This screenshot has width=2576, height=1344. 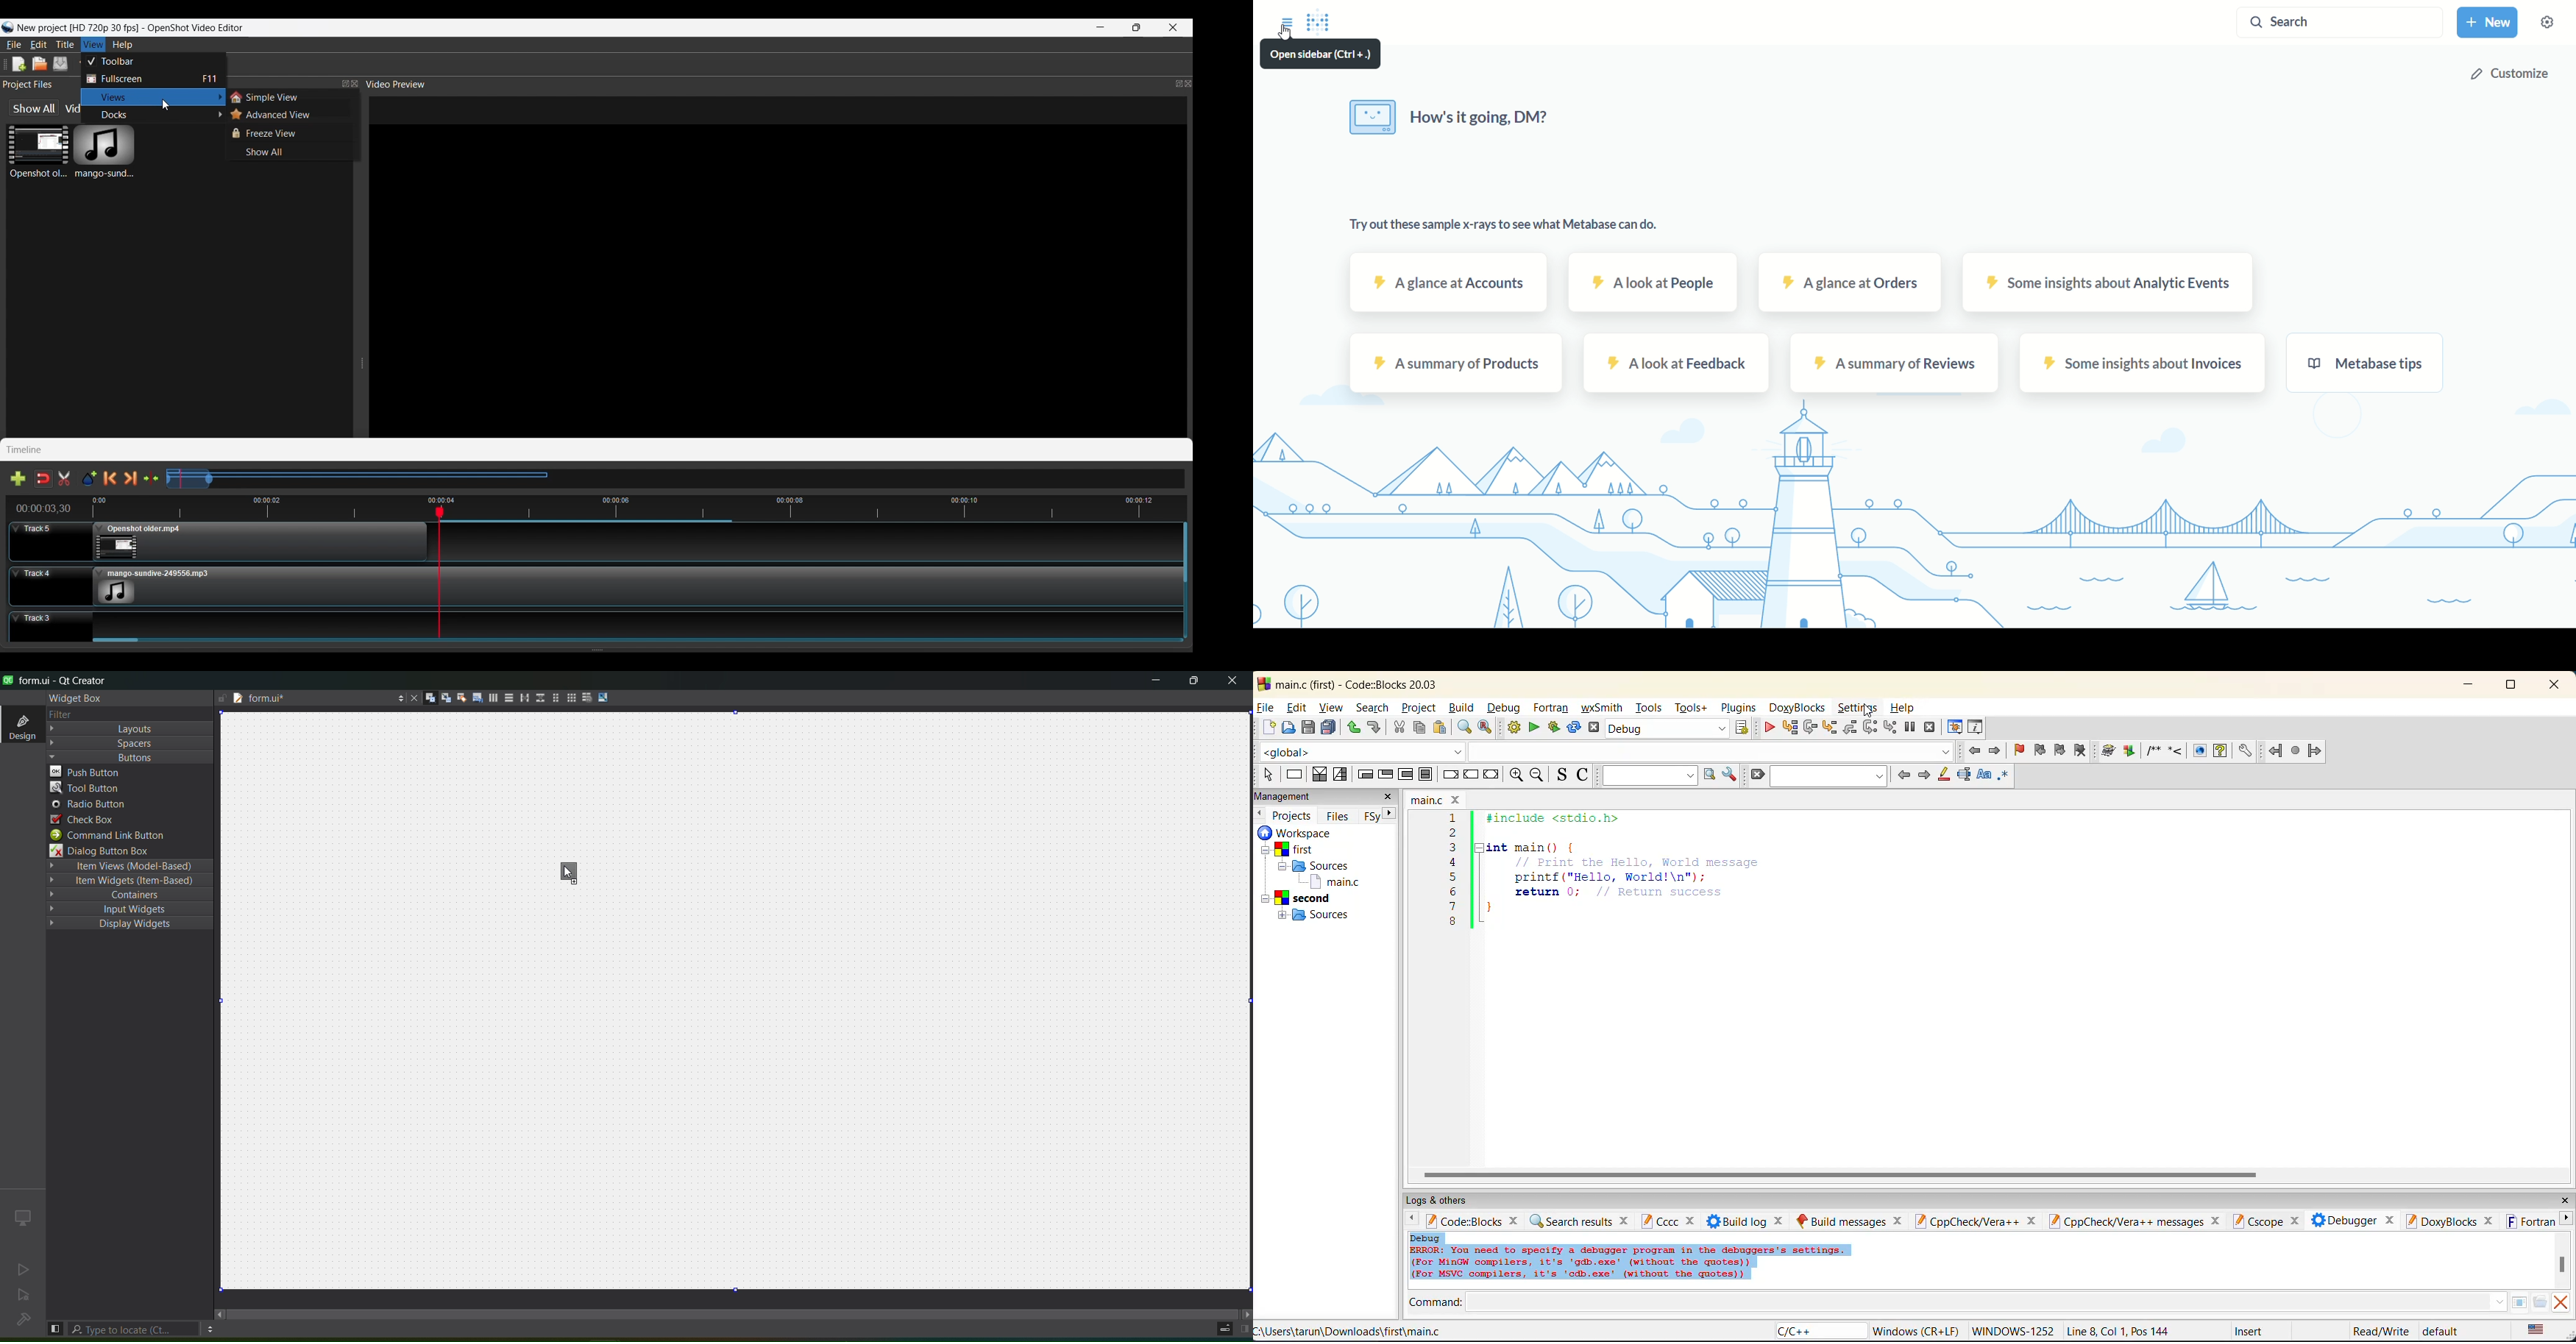 I want to click on Cursor, so click(x=1866, y=713).